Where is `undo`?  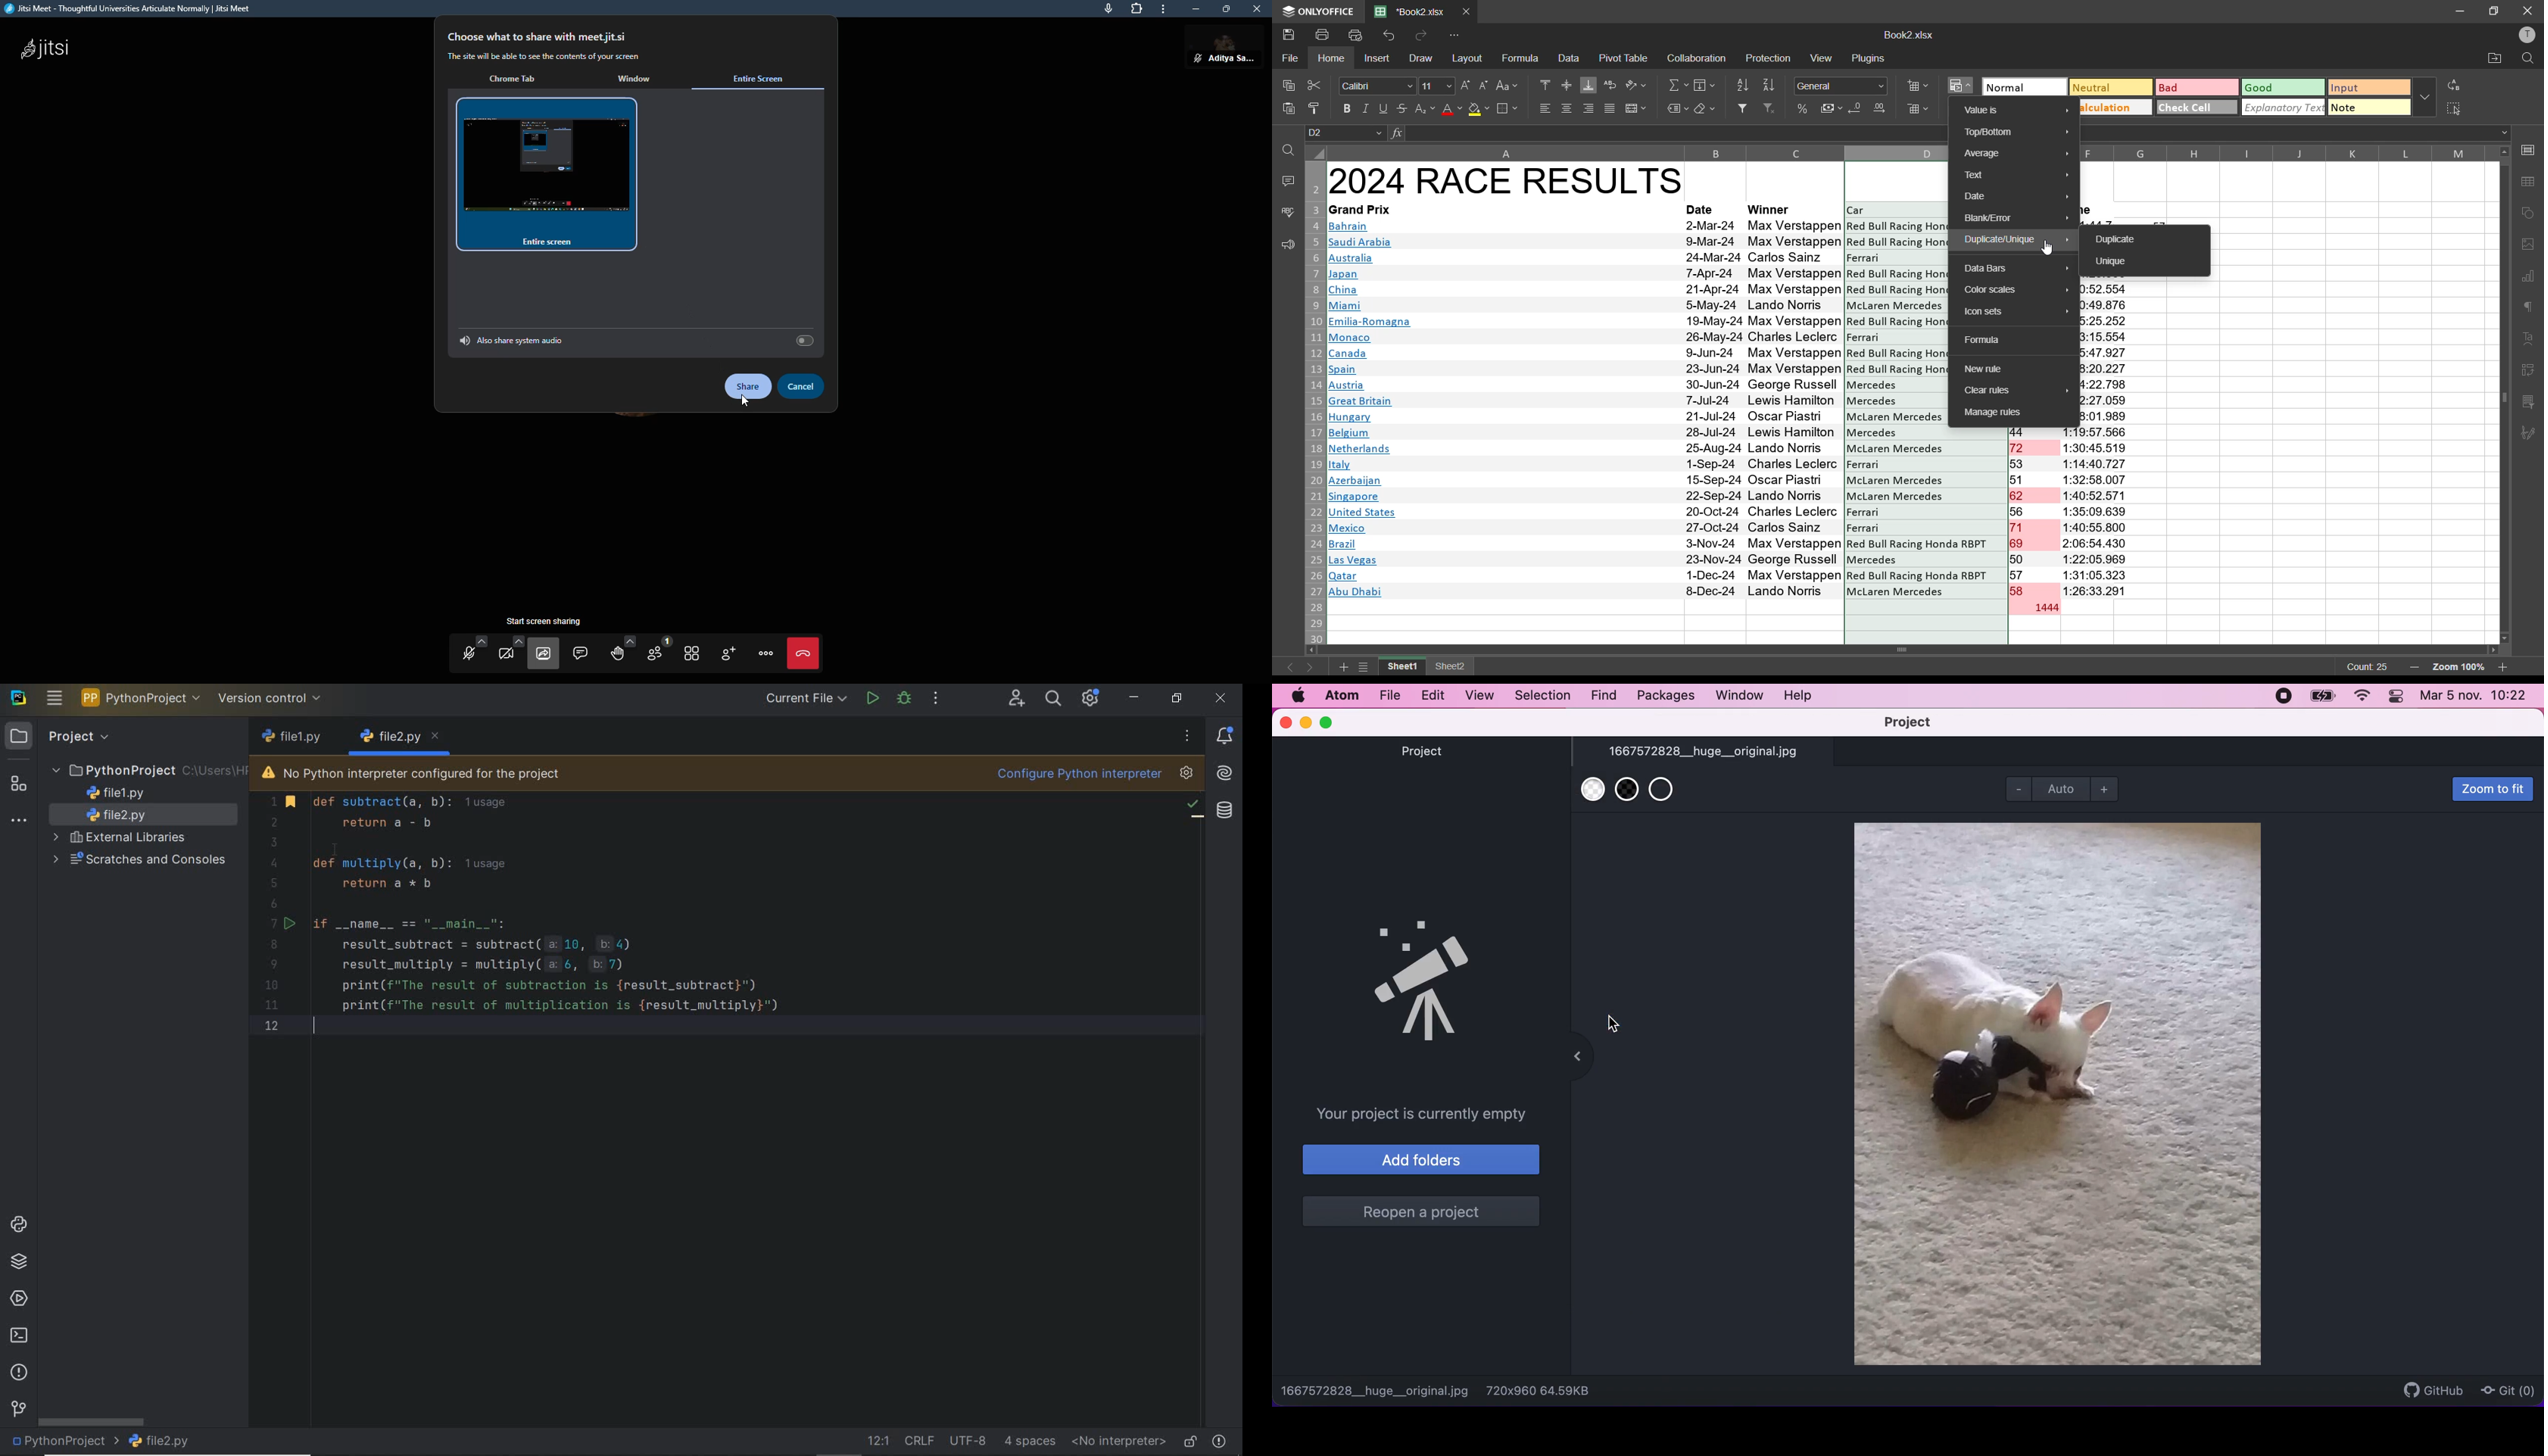 undo is located at coordinates (1392, 36).